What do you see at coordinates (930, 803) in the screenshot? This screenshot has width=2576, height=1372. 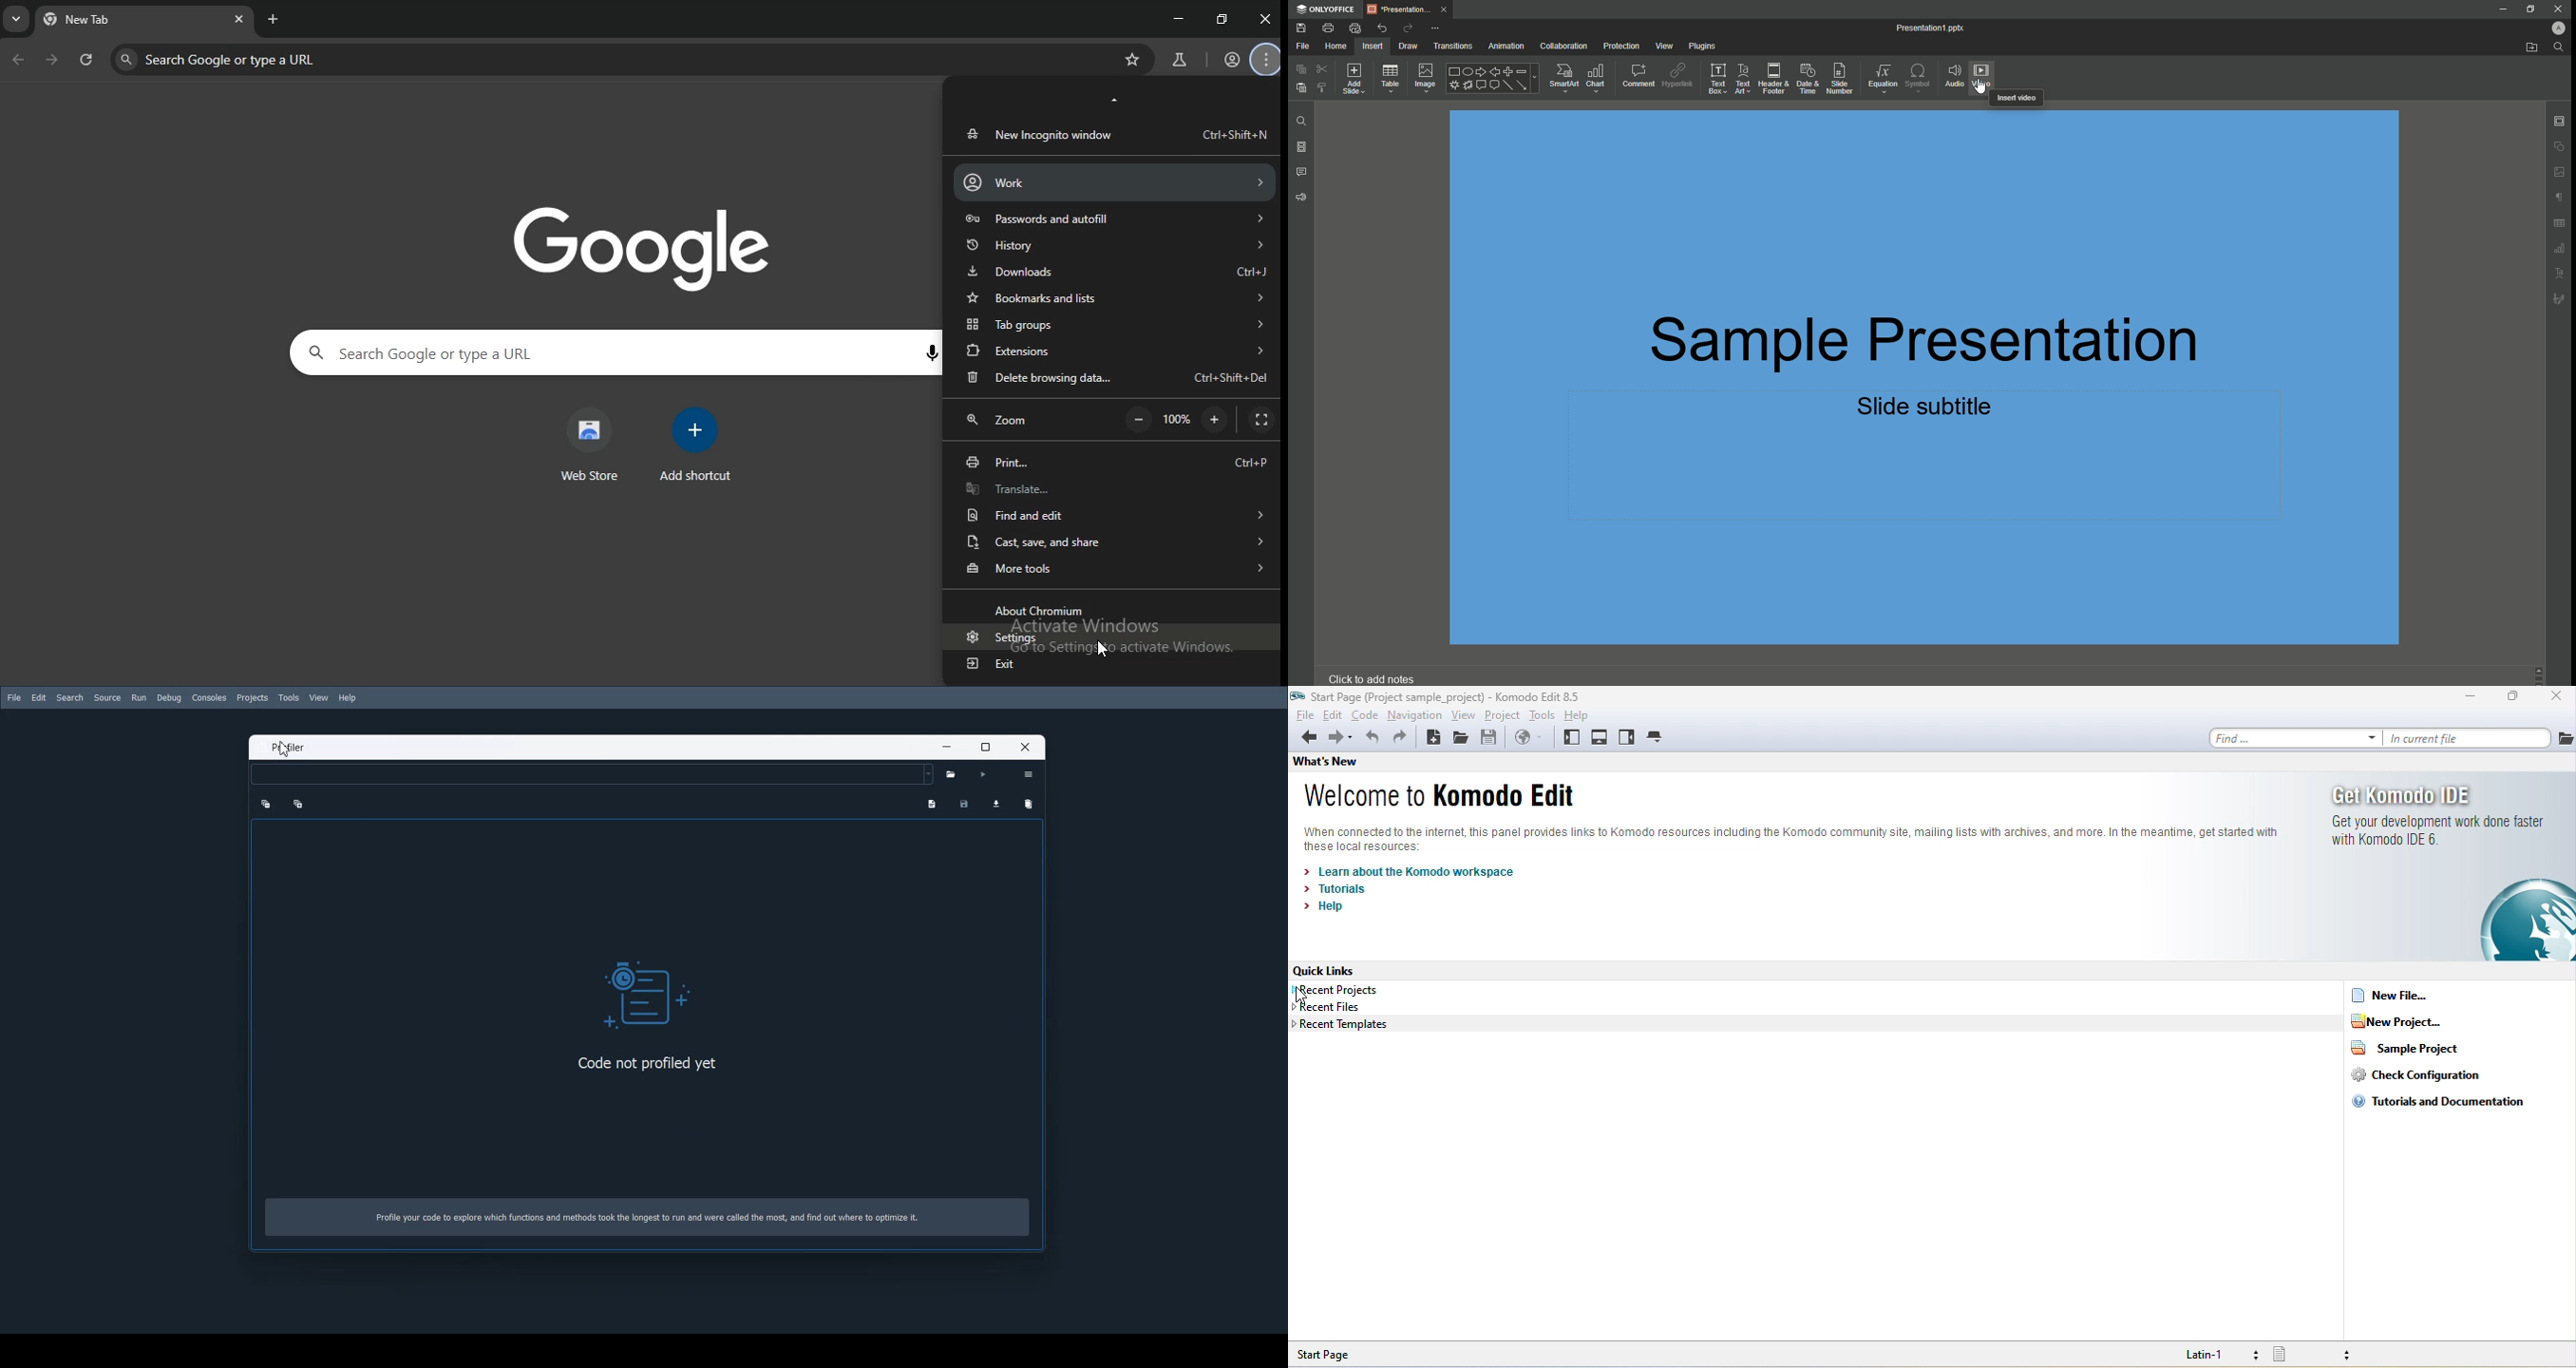 I see `Show programs output` at bounding box center [930, 803].